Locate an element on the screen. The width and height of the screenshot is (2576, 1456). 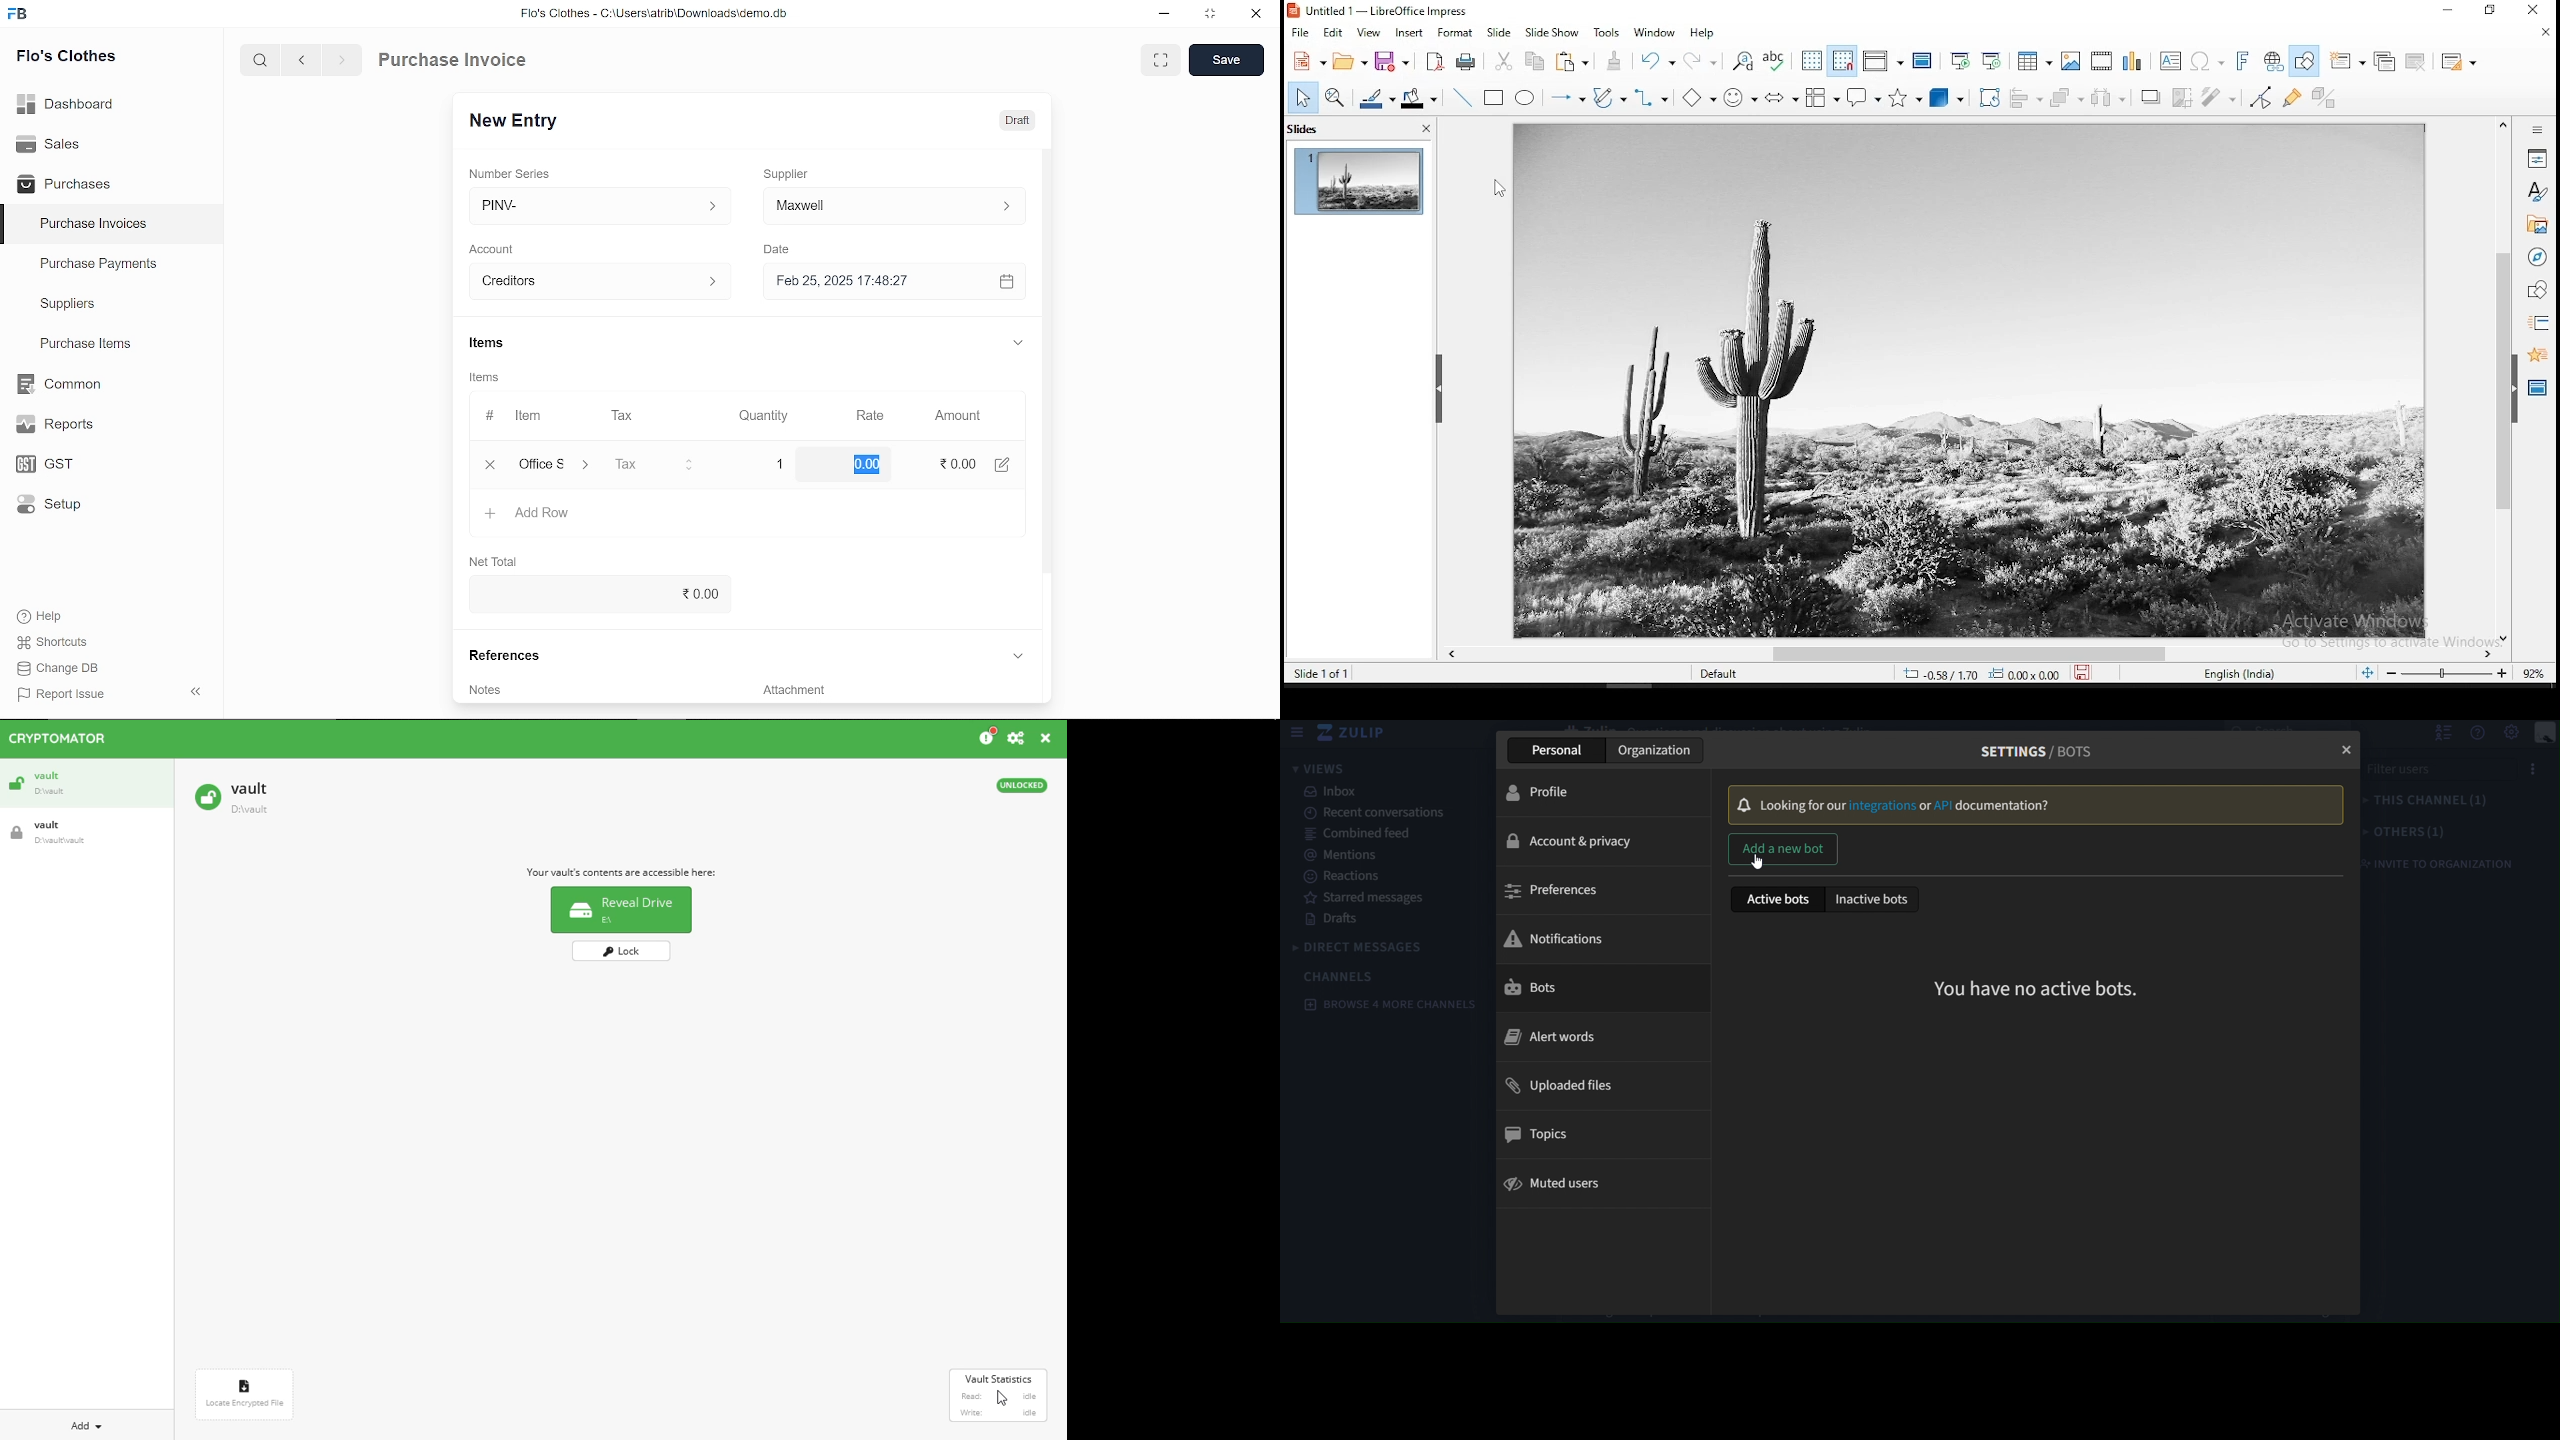
Notes is located at coordinates (487, 689).